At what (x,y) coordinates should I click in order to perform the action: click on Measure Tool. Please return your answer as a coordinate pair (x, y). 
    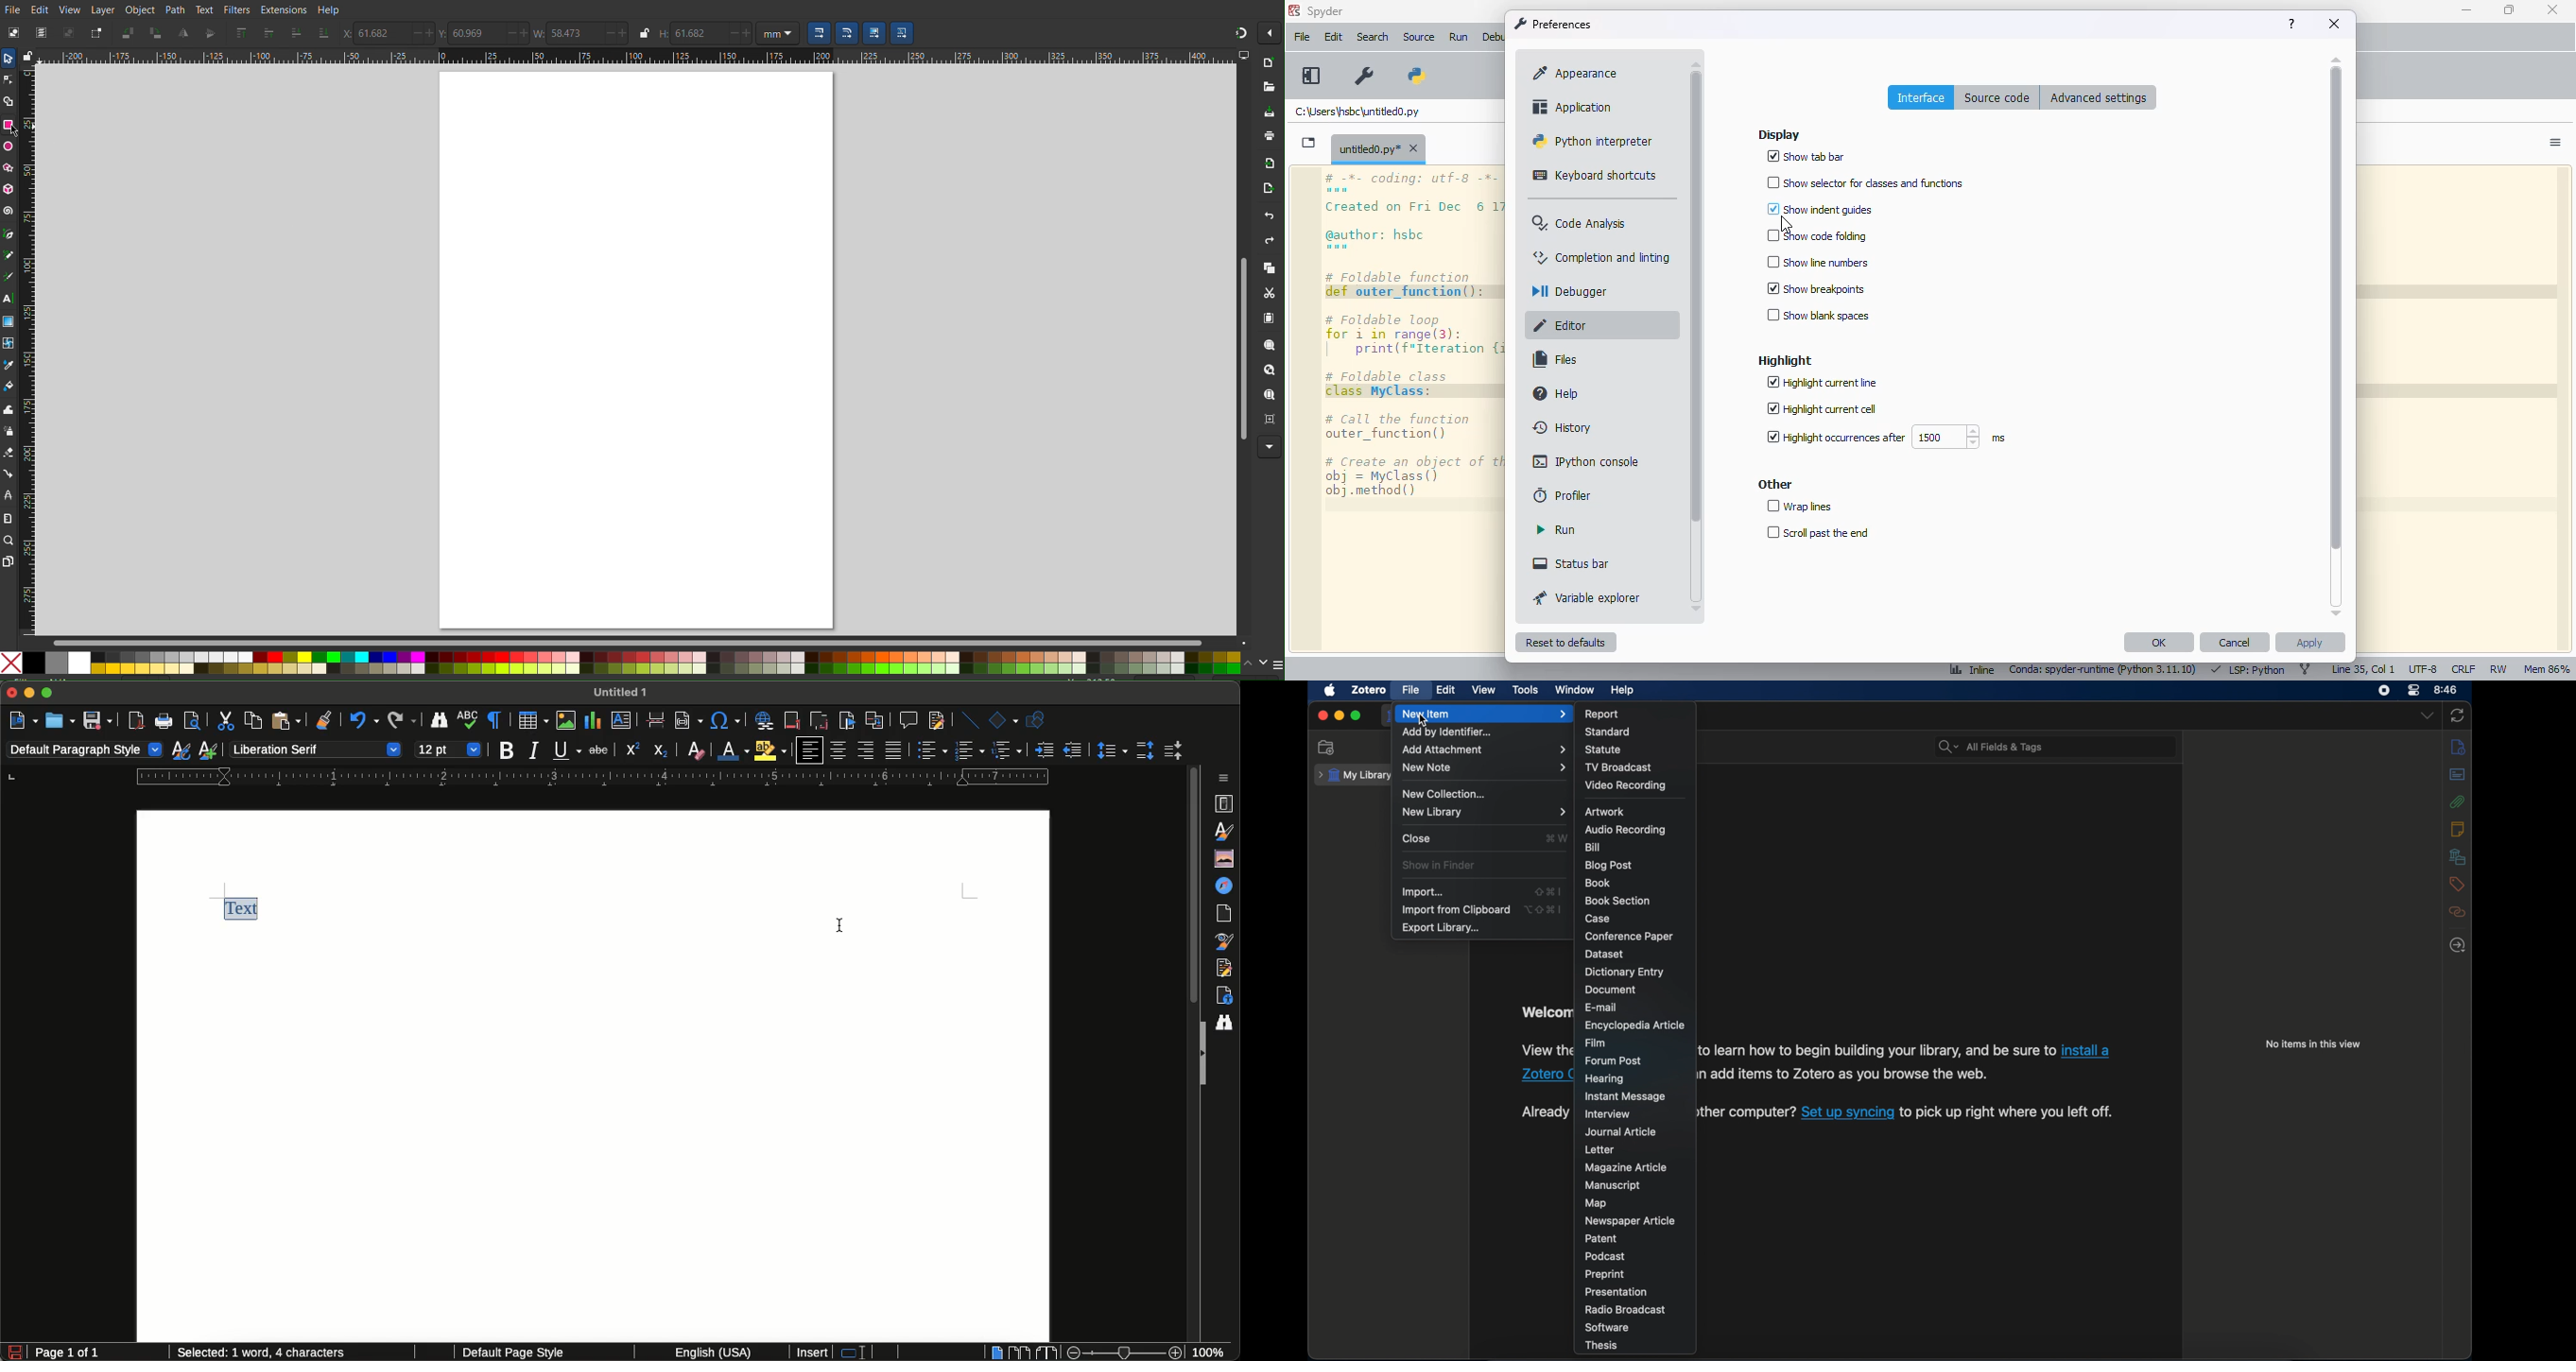
    Looking at the image, I should click on (8, 518).